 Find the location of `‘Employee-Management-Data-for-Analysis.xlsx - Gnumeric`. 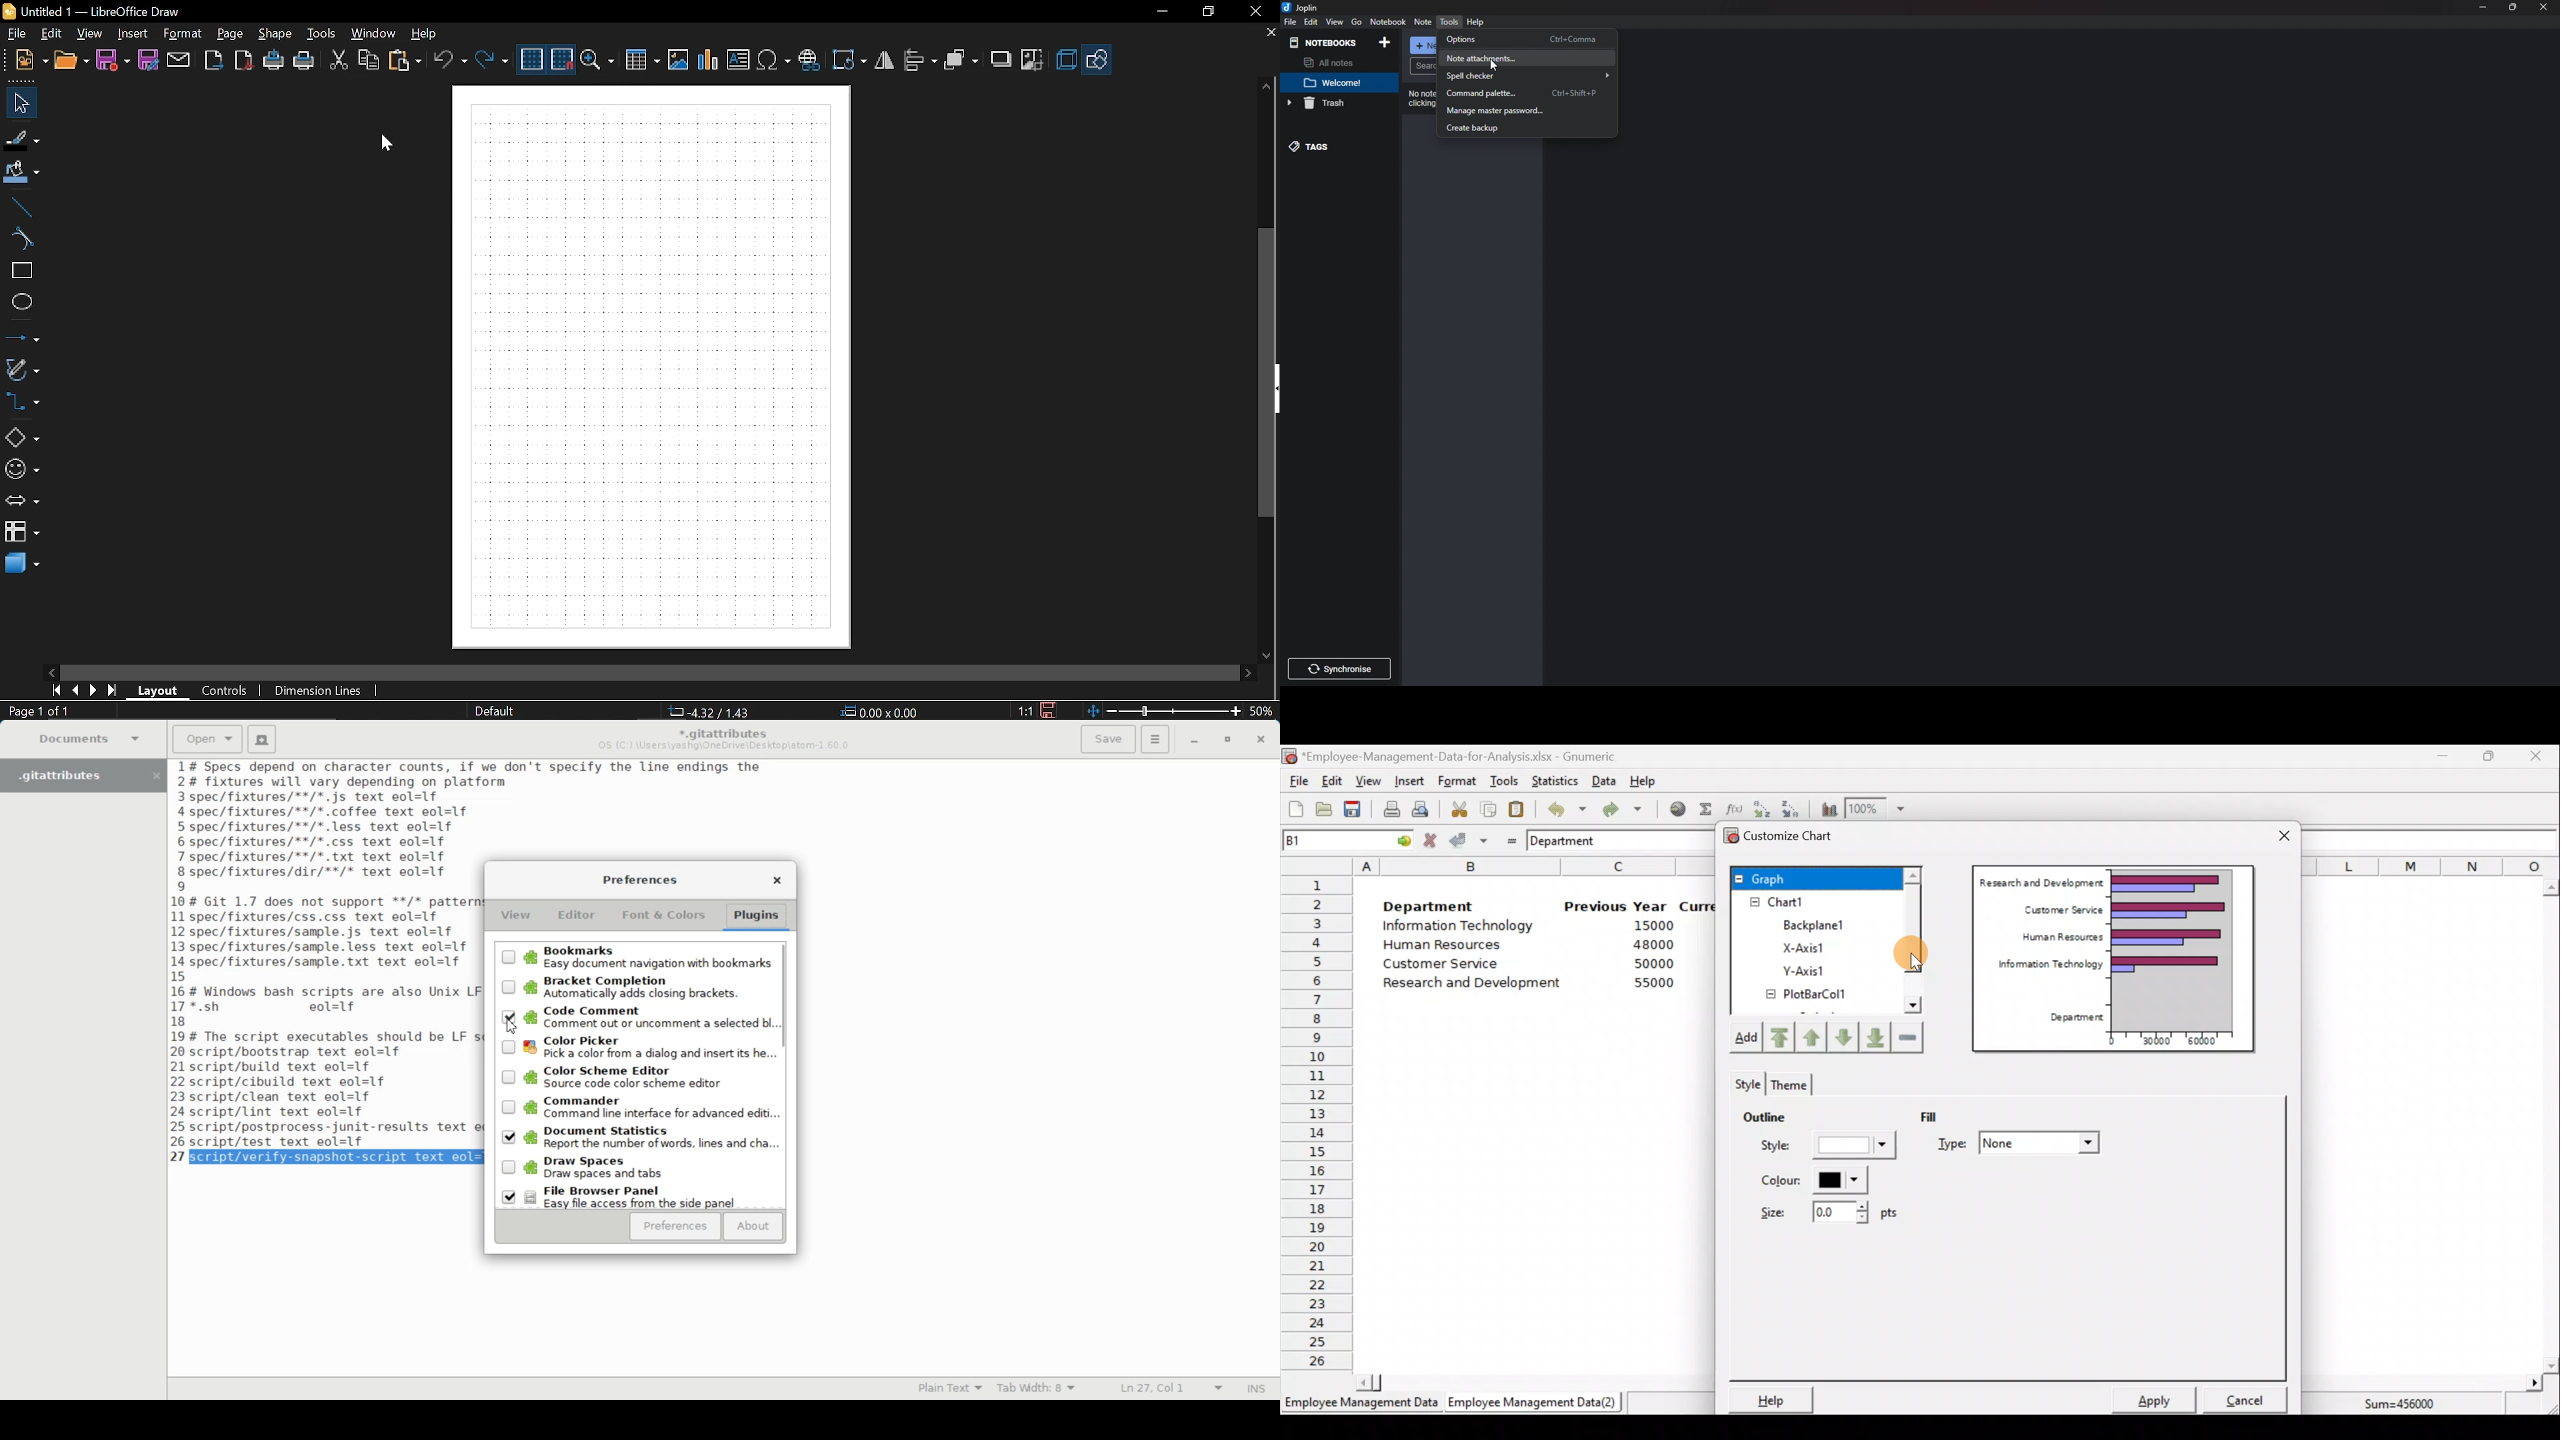

‘Employee-Management-Data-for-Analysis.xlsx - Gnumeric is located at coordinates (1463, 755).